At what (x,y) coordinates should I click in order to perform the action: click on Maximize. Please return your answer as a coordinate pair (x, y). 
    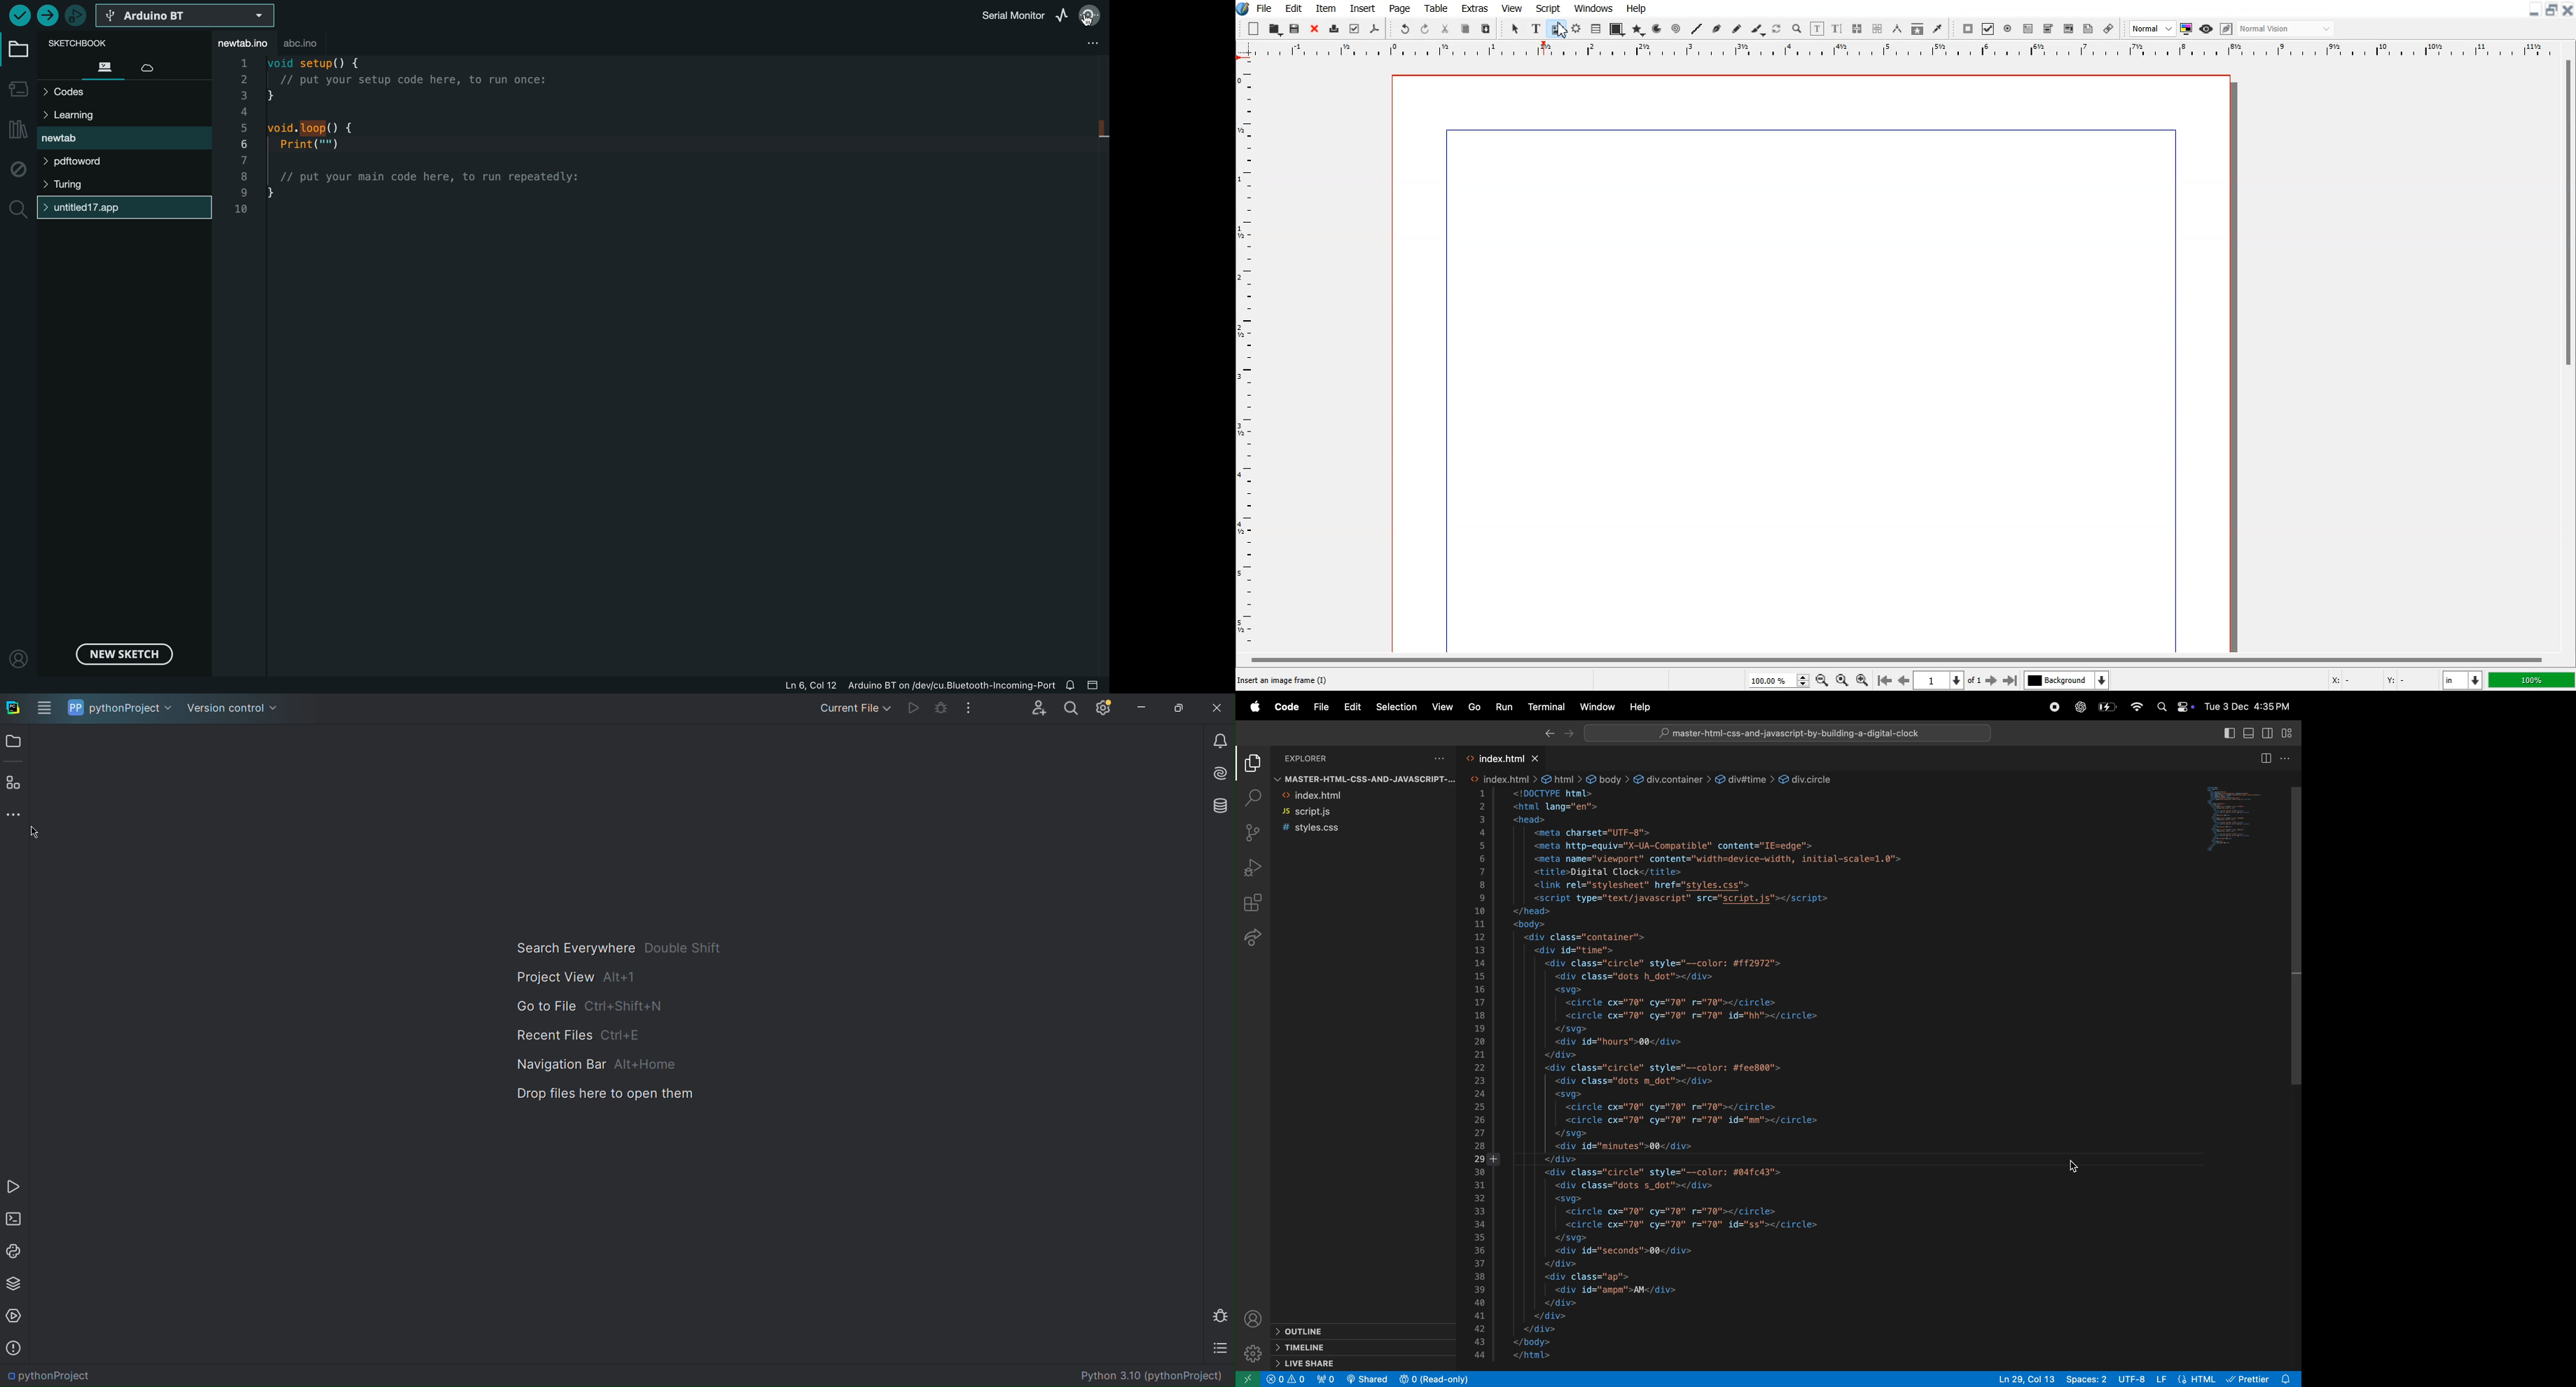
    Looking at the image, I should click on (2551, 10).